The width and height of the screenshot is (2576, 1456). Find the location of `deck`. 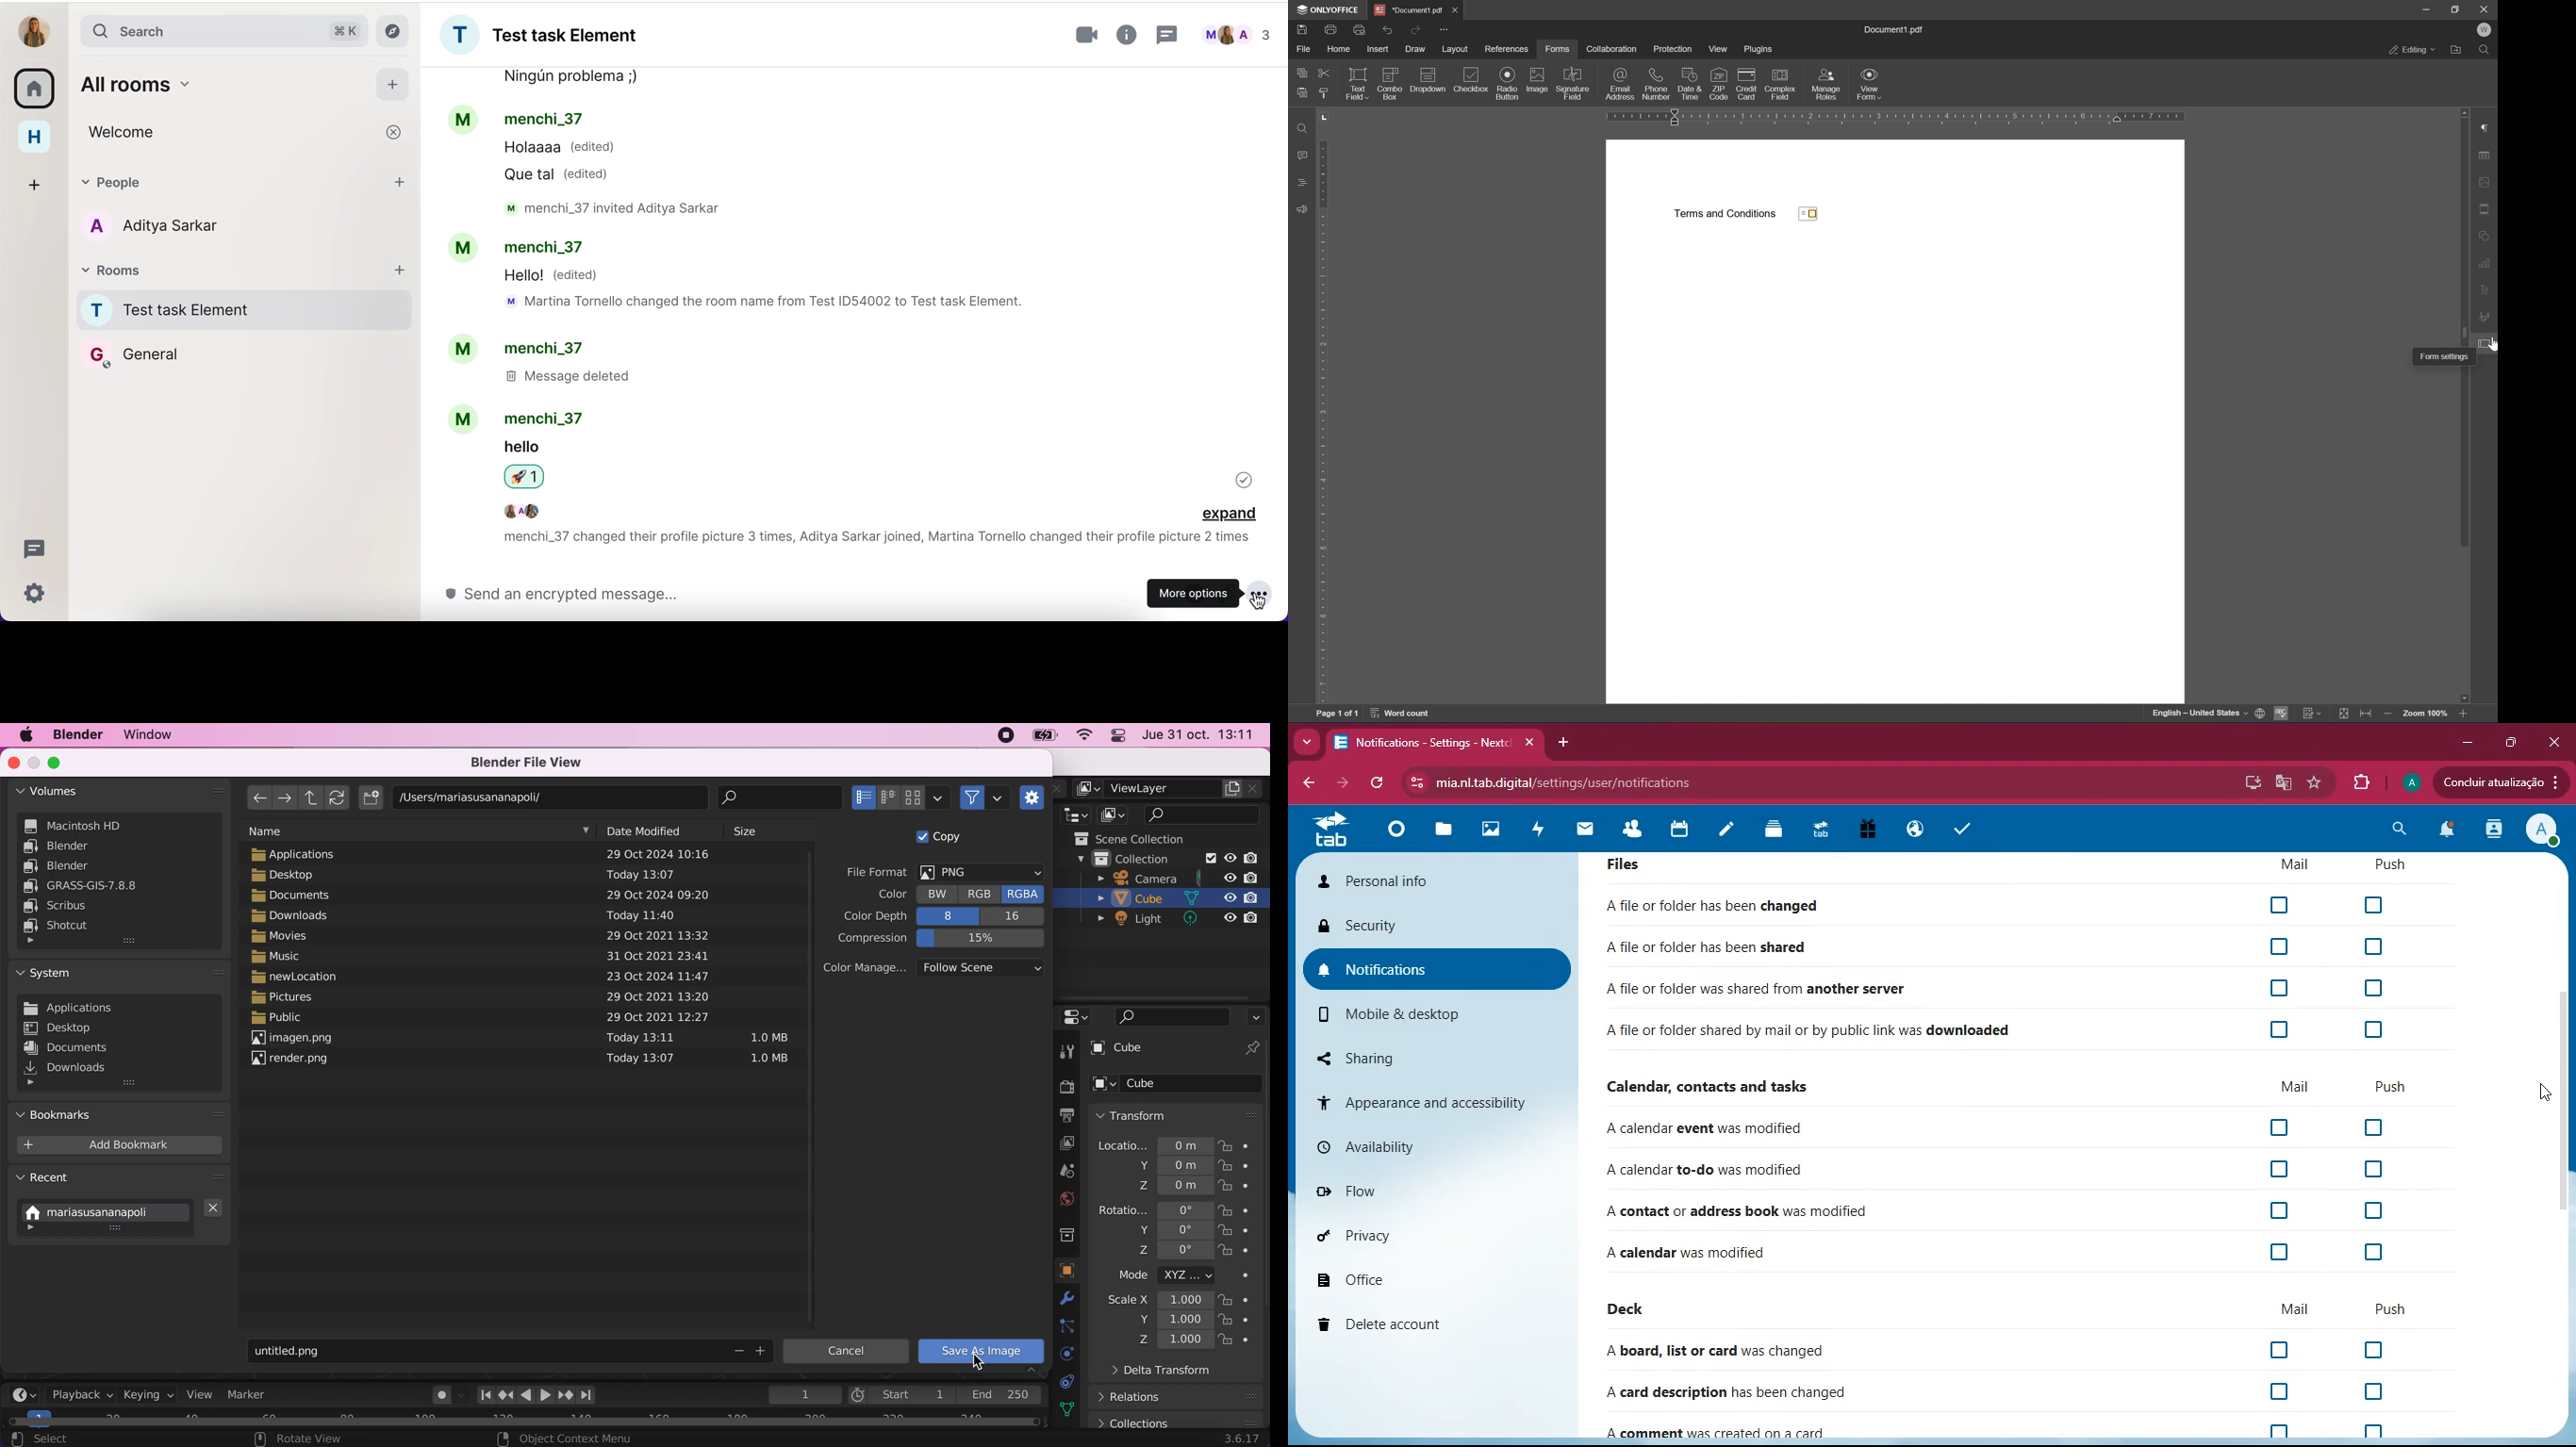

deck is located at coordinates (1633, 1307).